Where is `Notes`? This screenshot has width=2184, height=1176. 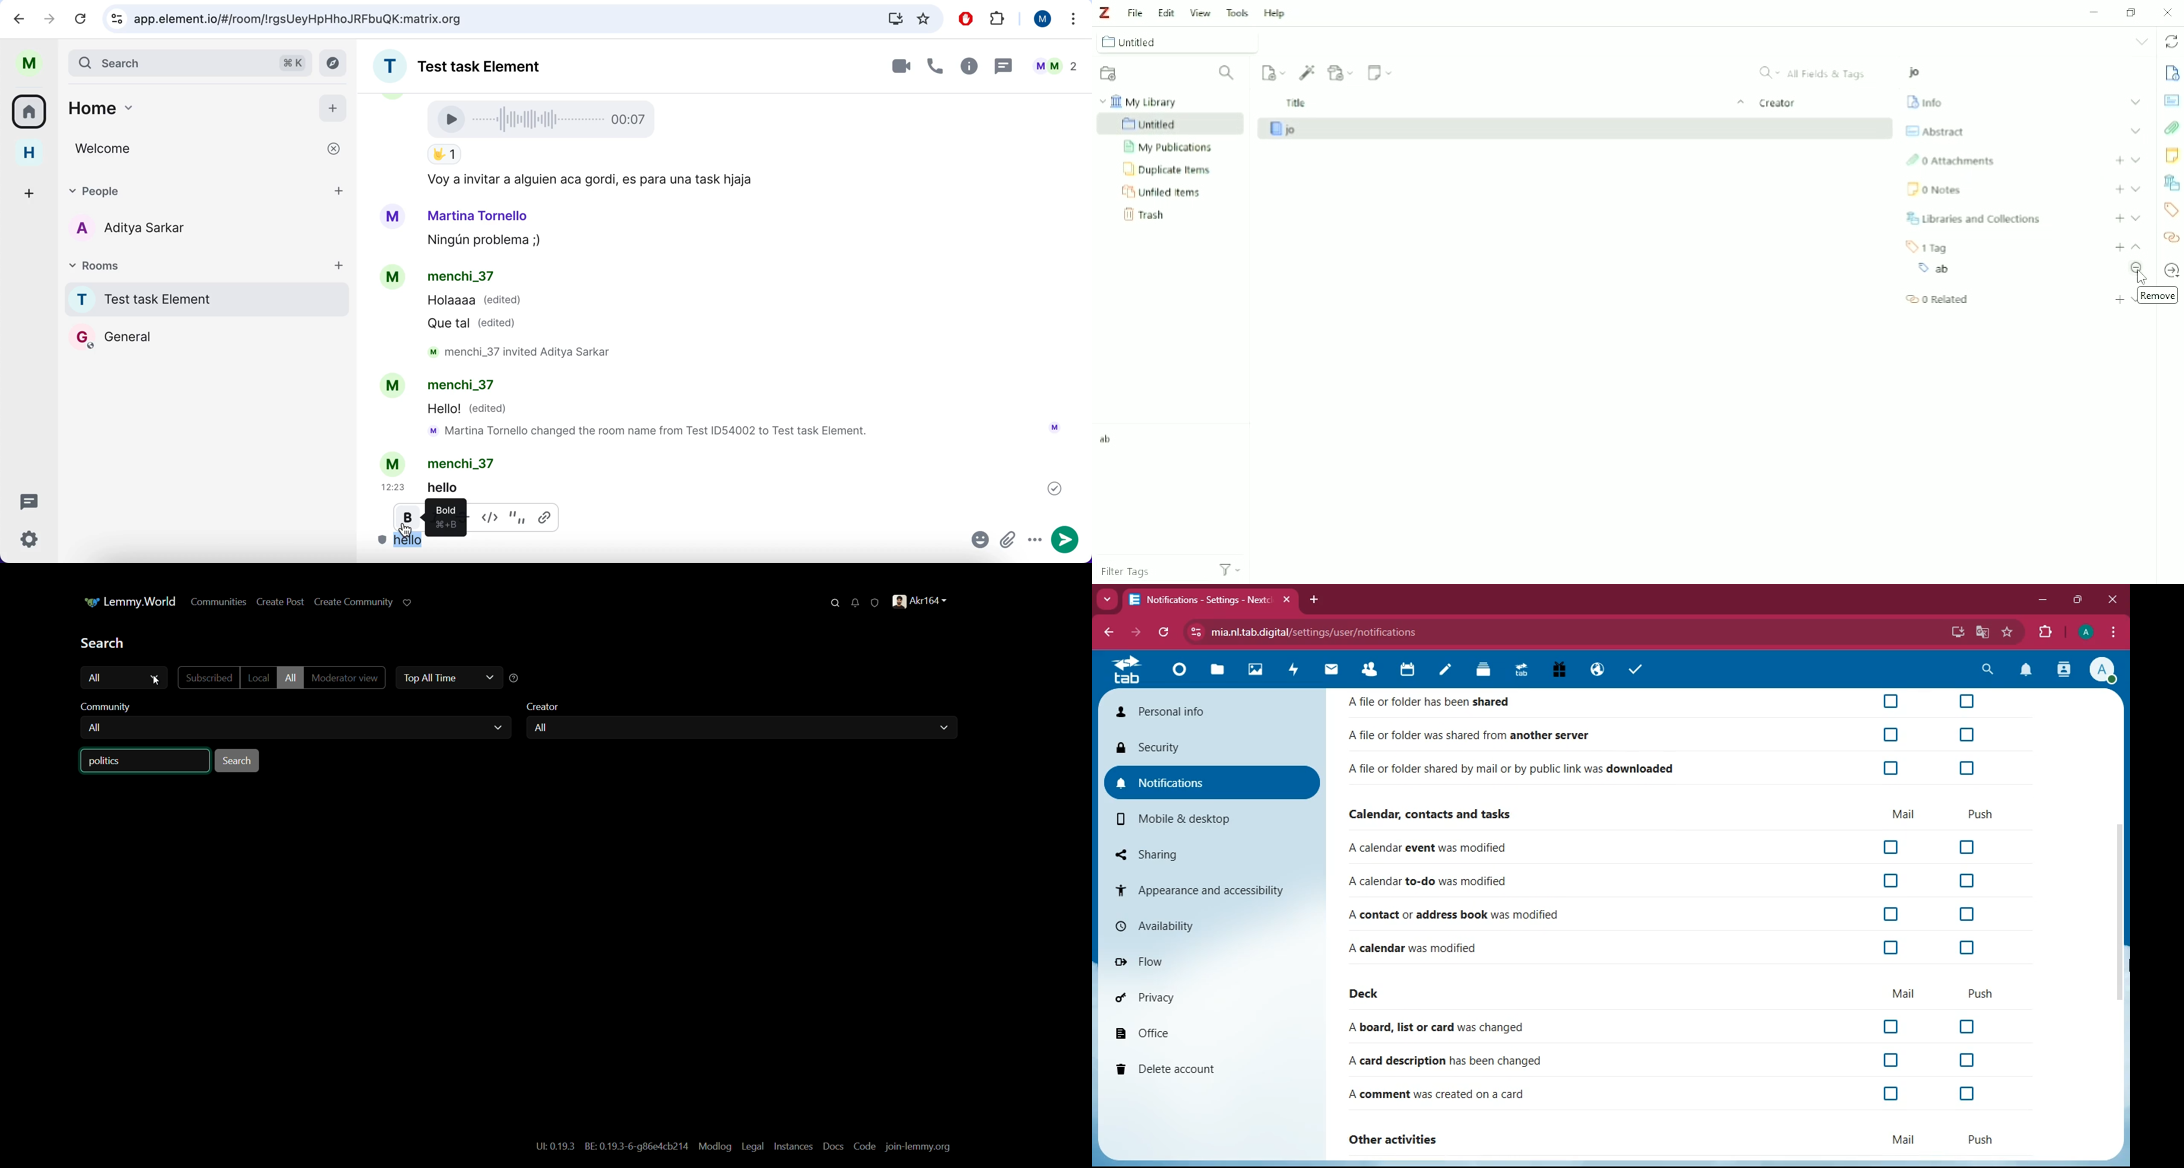 Notes is located at coordinates (2170, 155).